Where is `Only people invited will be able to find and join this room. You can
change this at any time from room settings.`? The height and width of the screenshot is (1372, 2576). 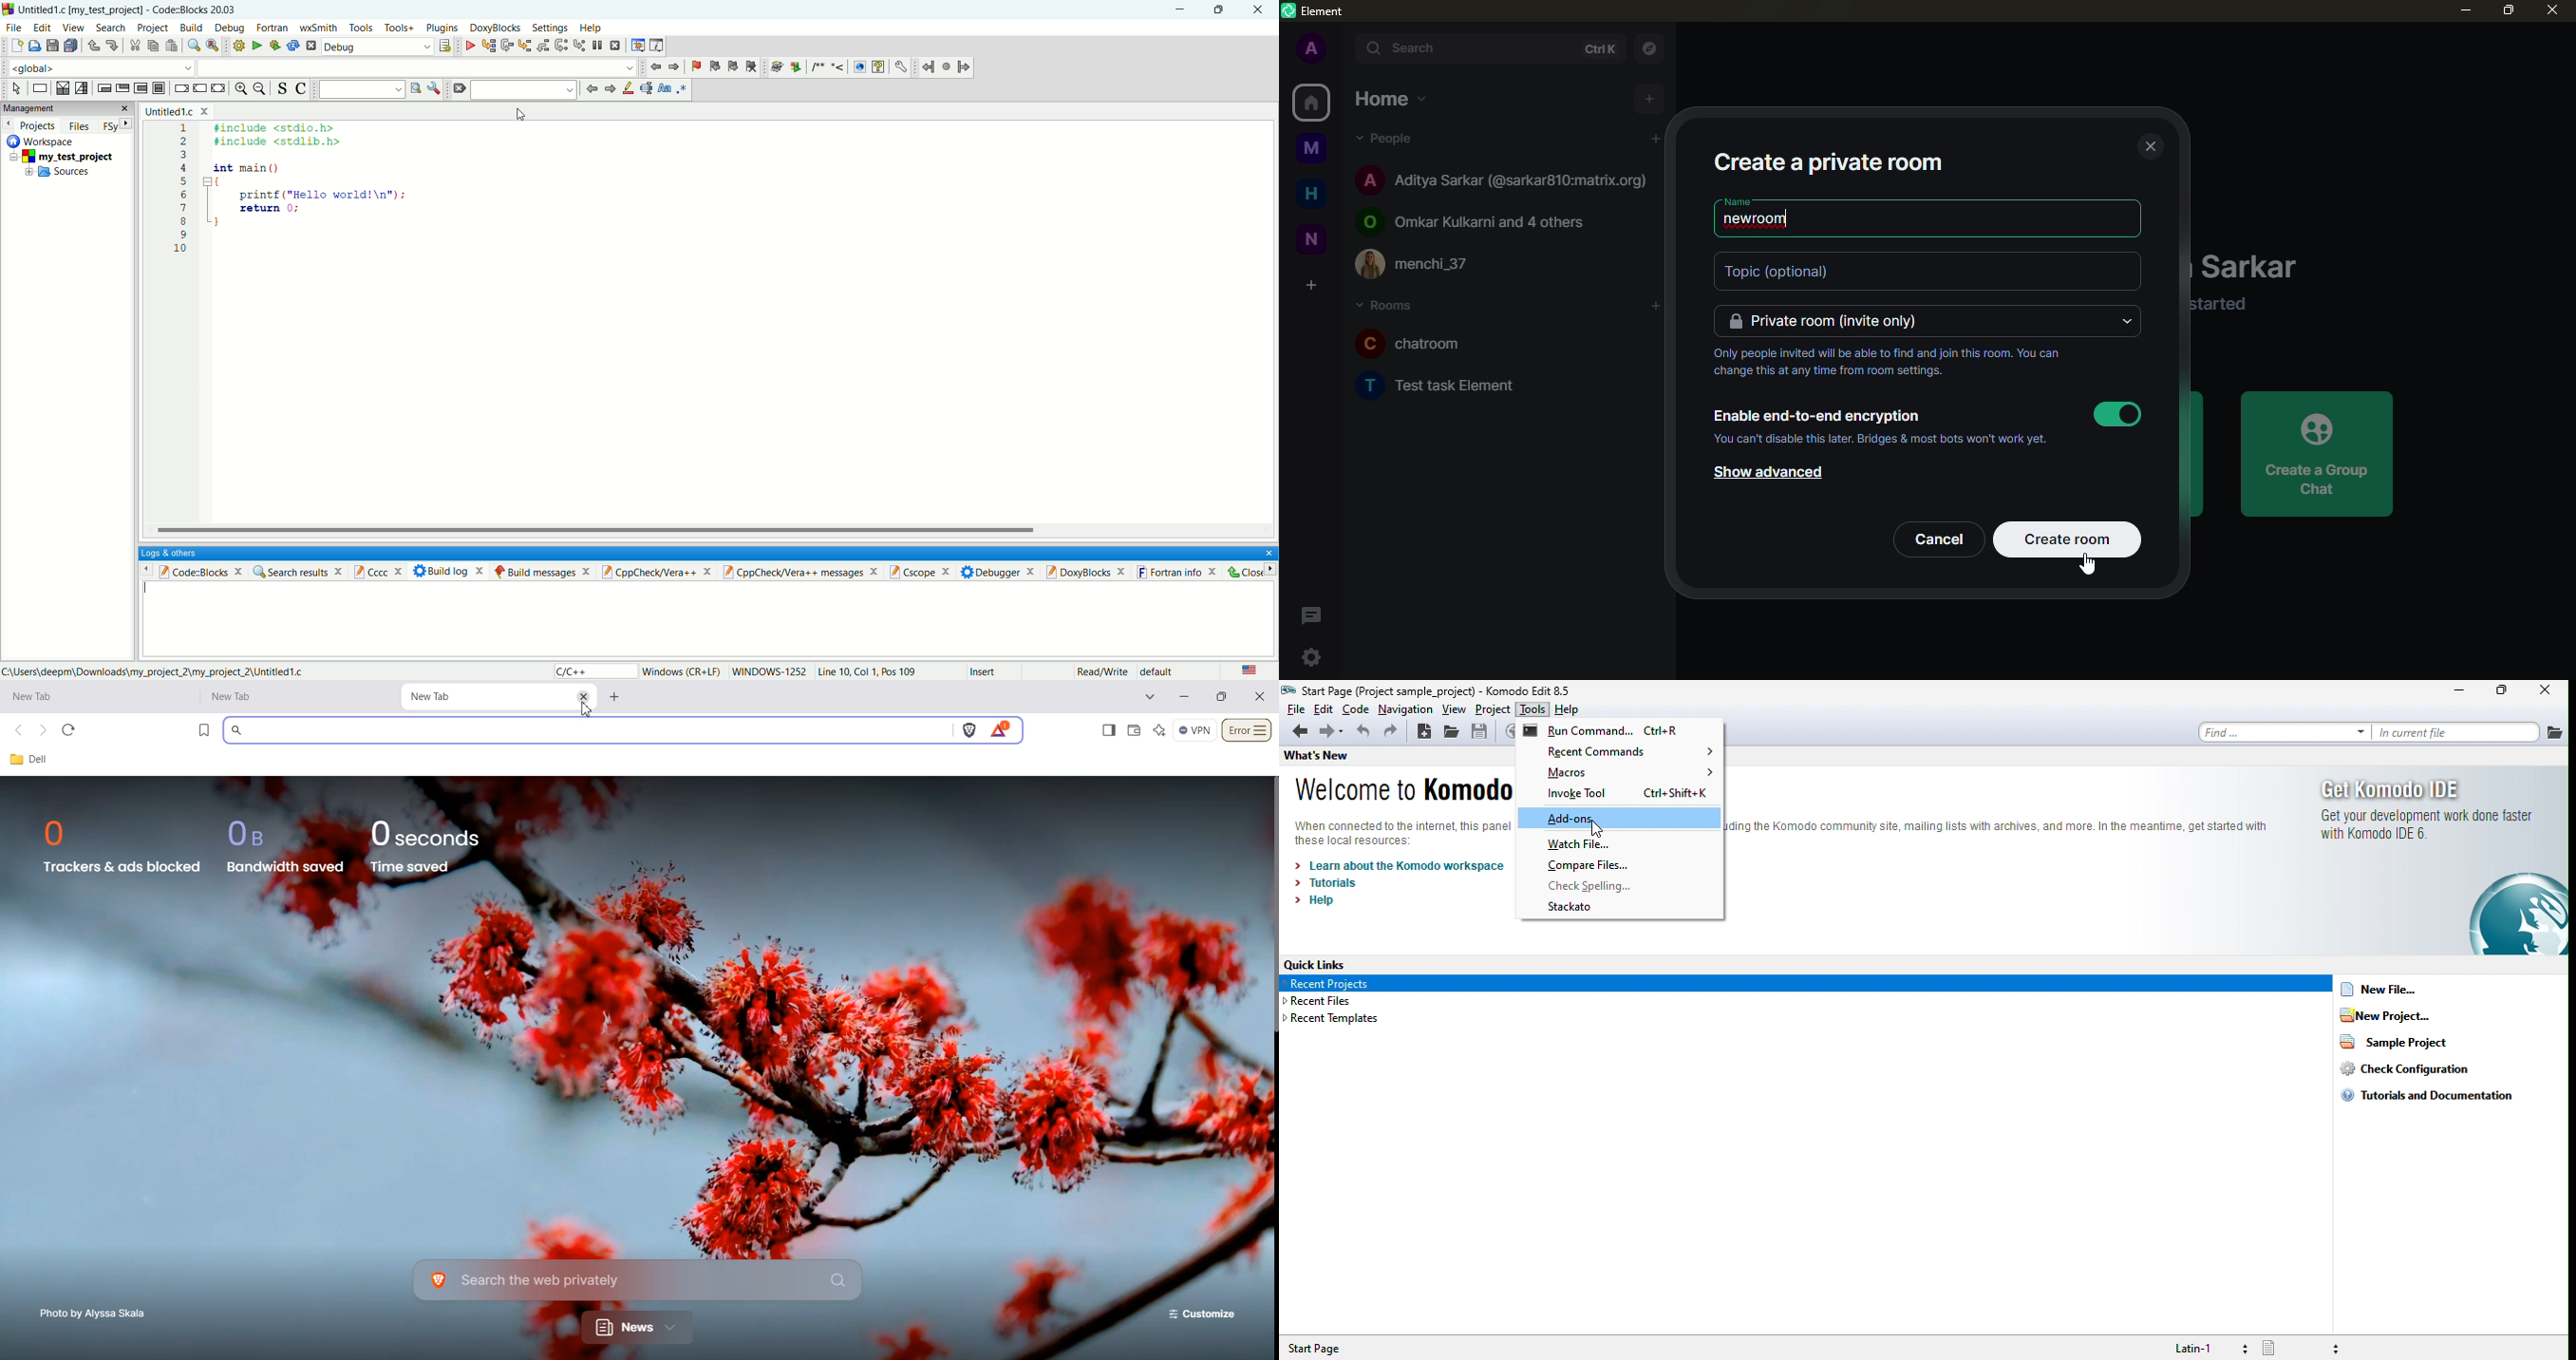
Only people invited will be able to find and join this room. You can
change this at any time from room settings. is located at coordinates (1889, 360).